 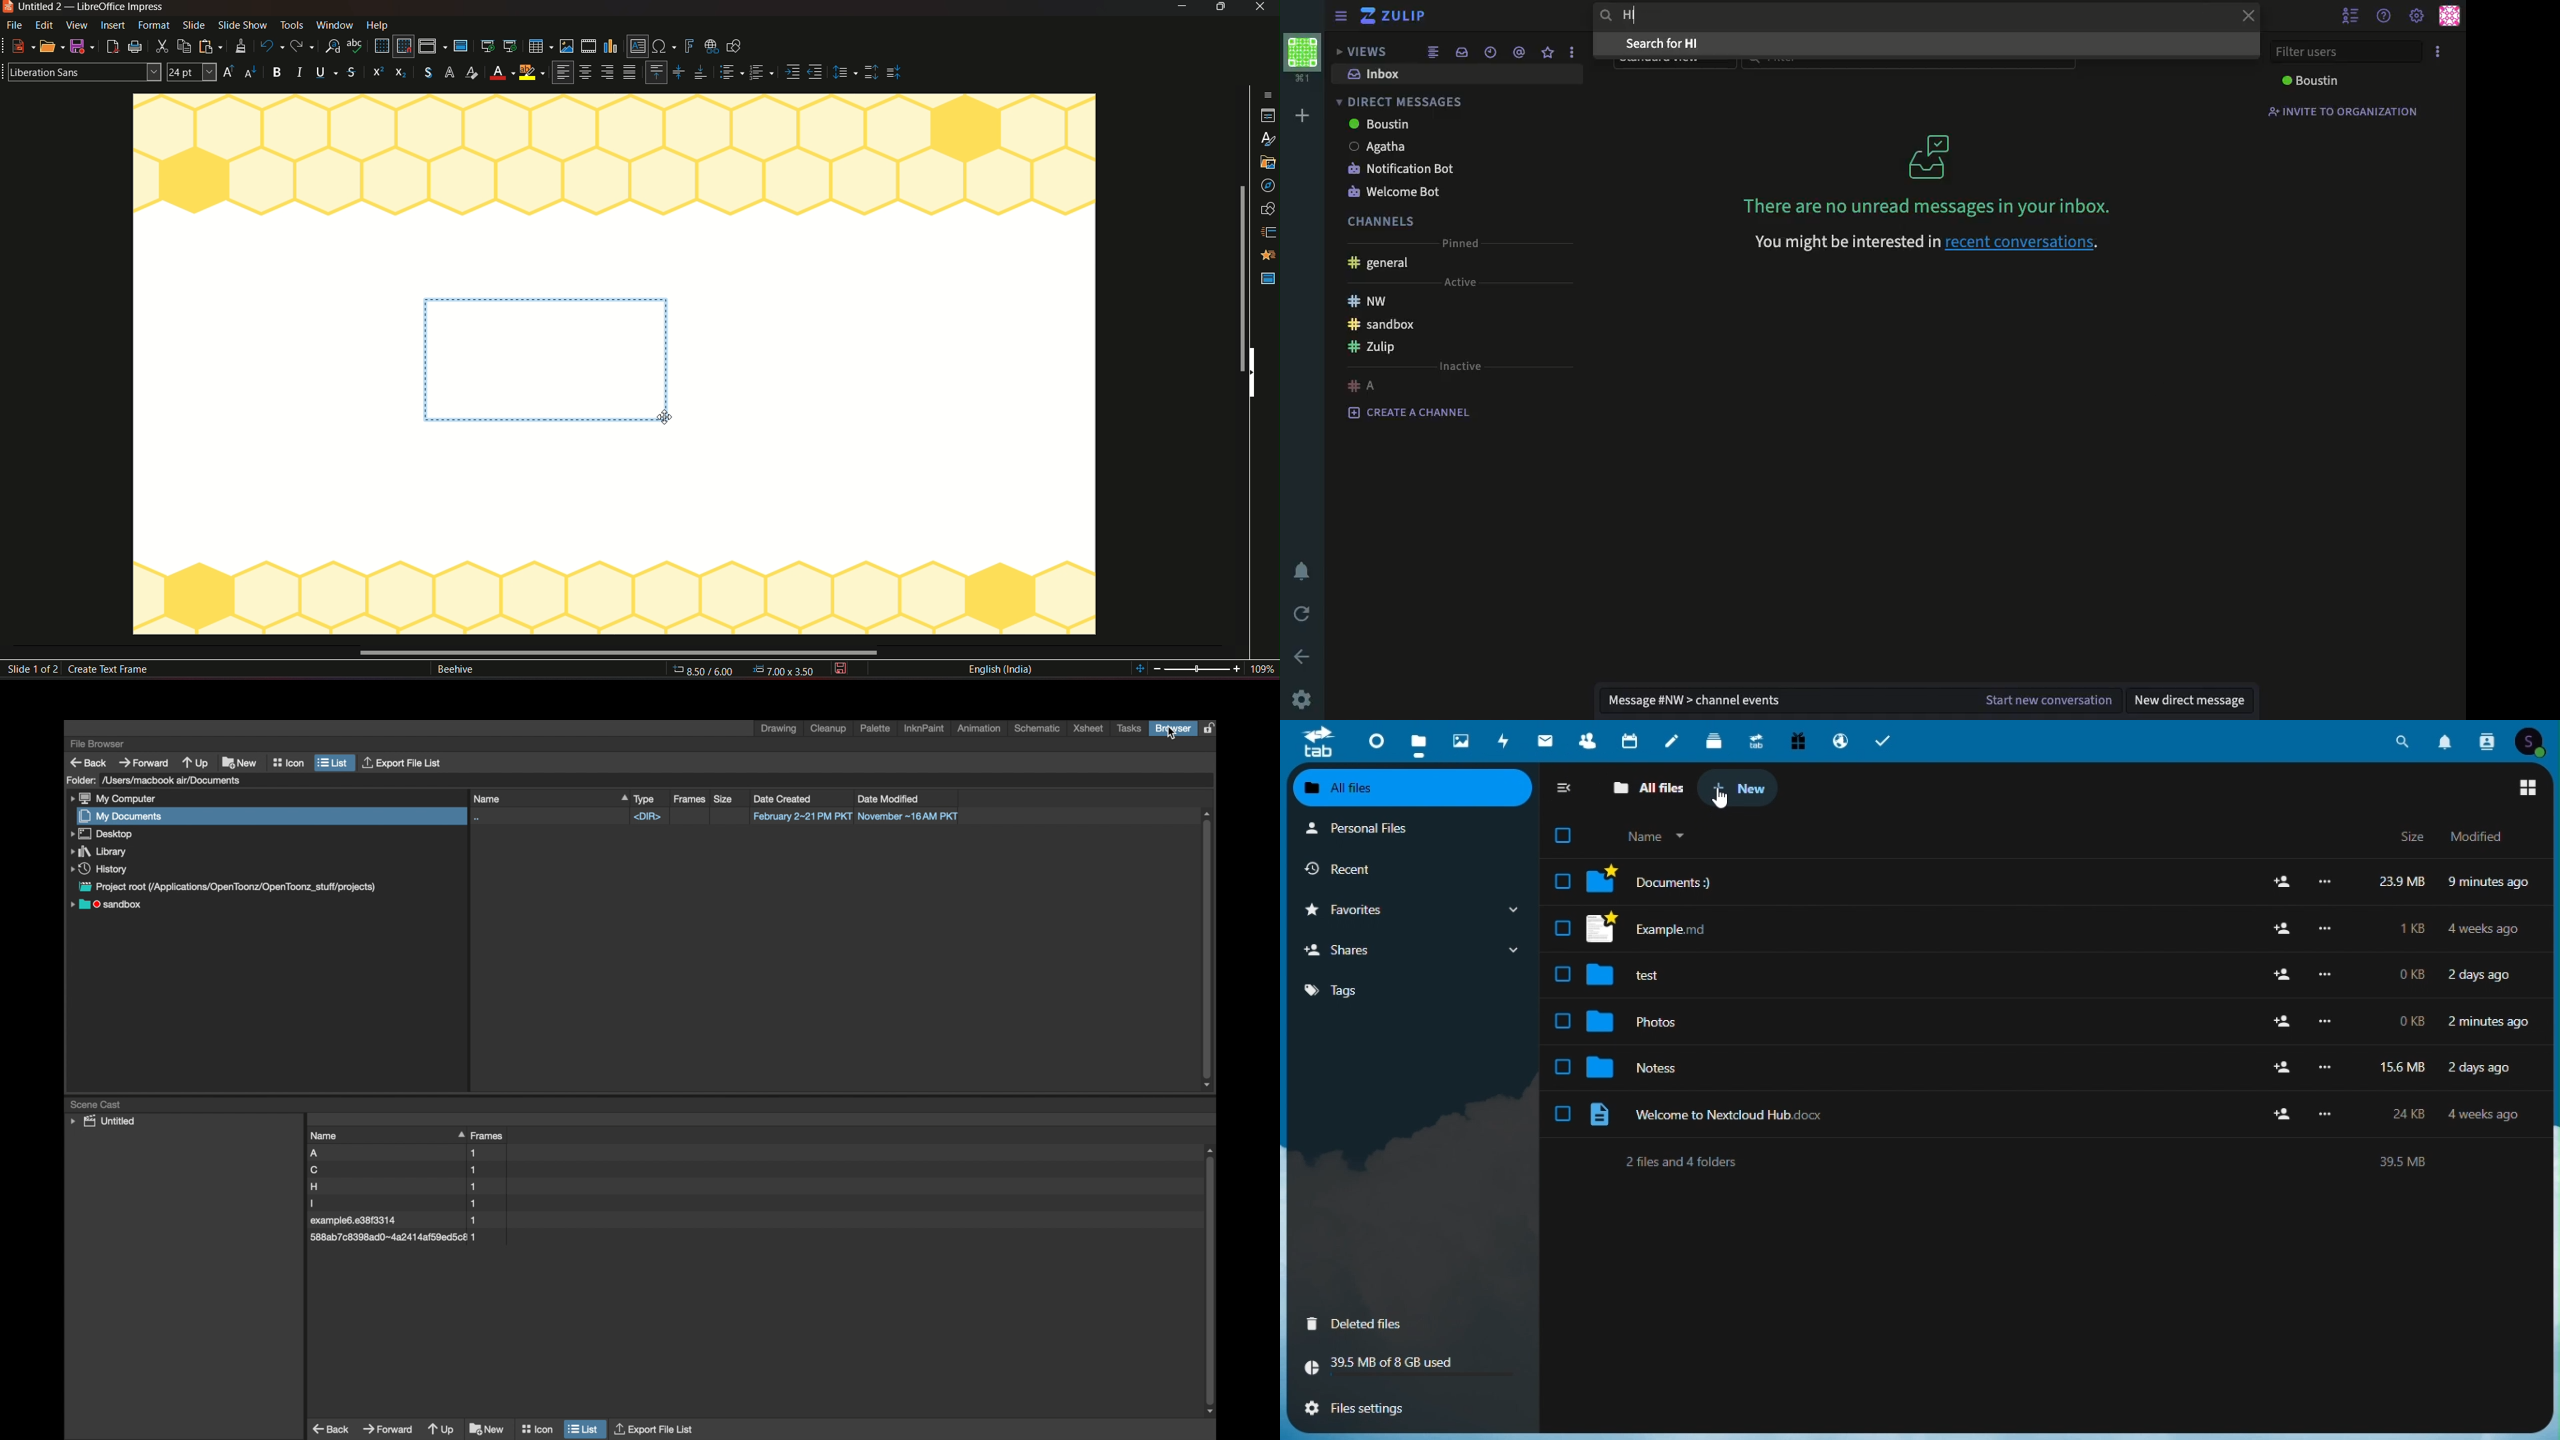 What do you see at coordinates (113, 799) in the screenshot?
I see `my computers` at bounding box center [113, 799].